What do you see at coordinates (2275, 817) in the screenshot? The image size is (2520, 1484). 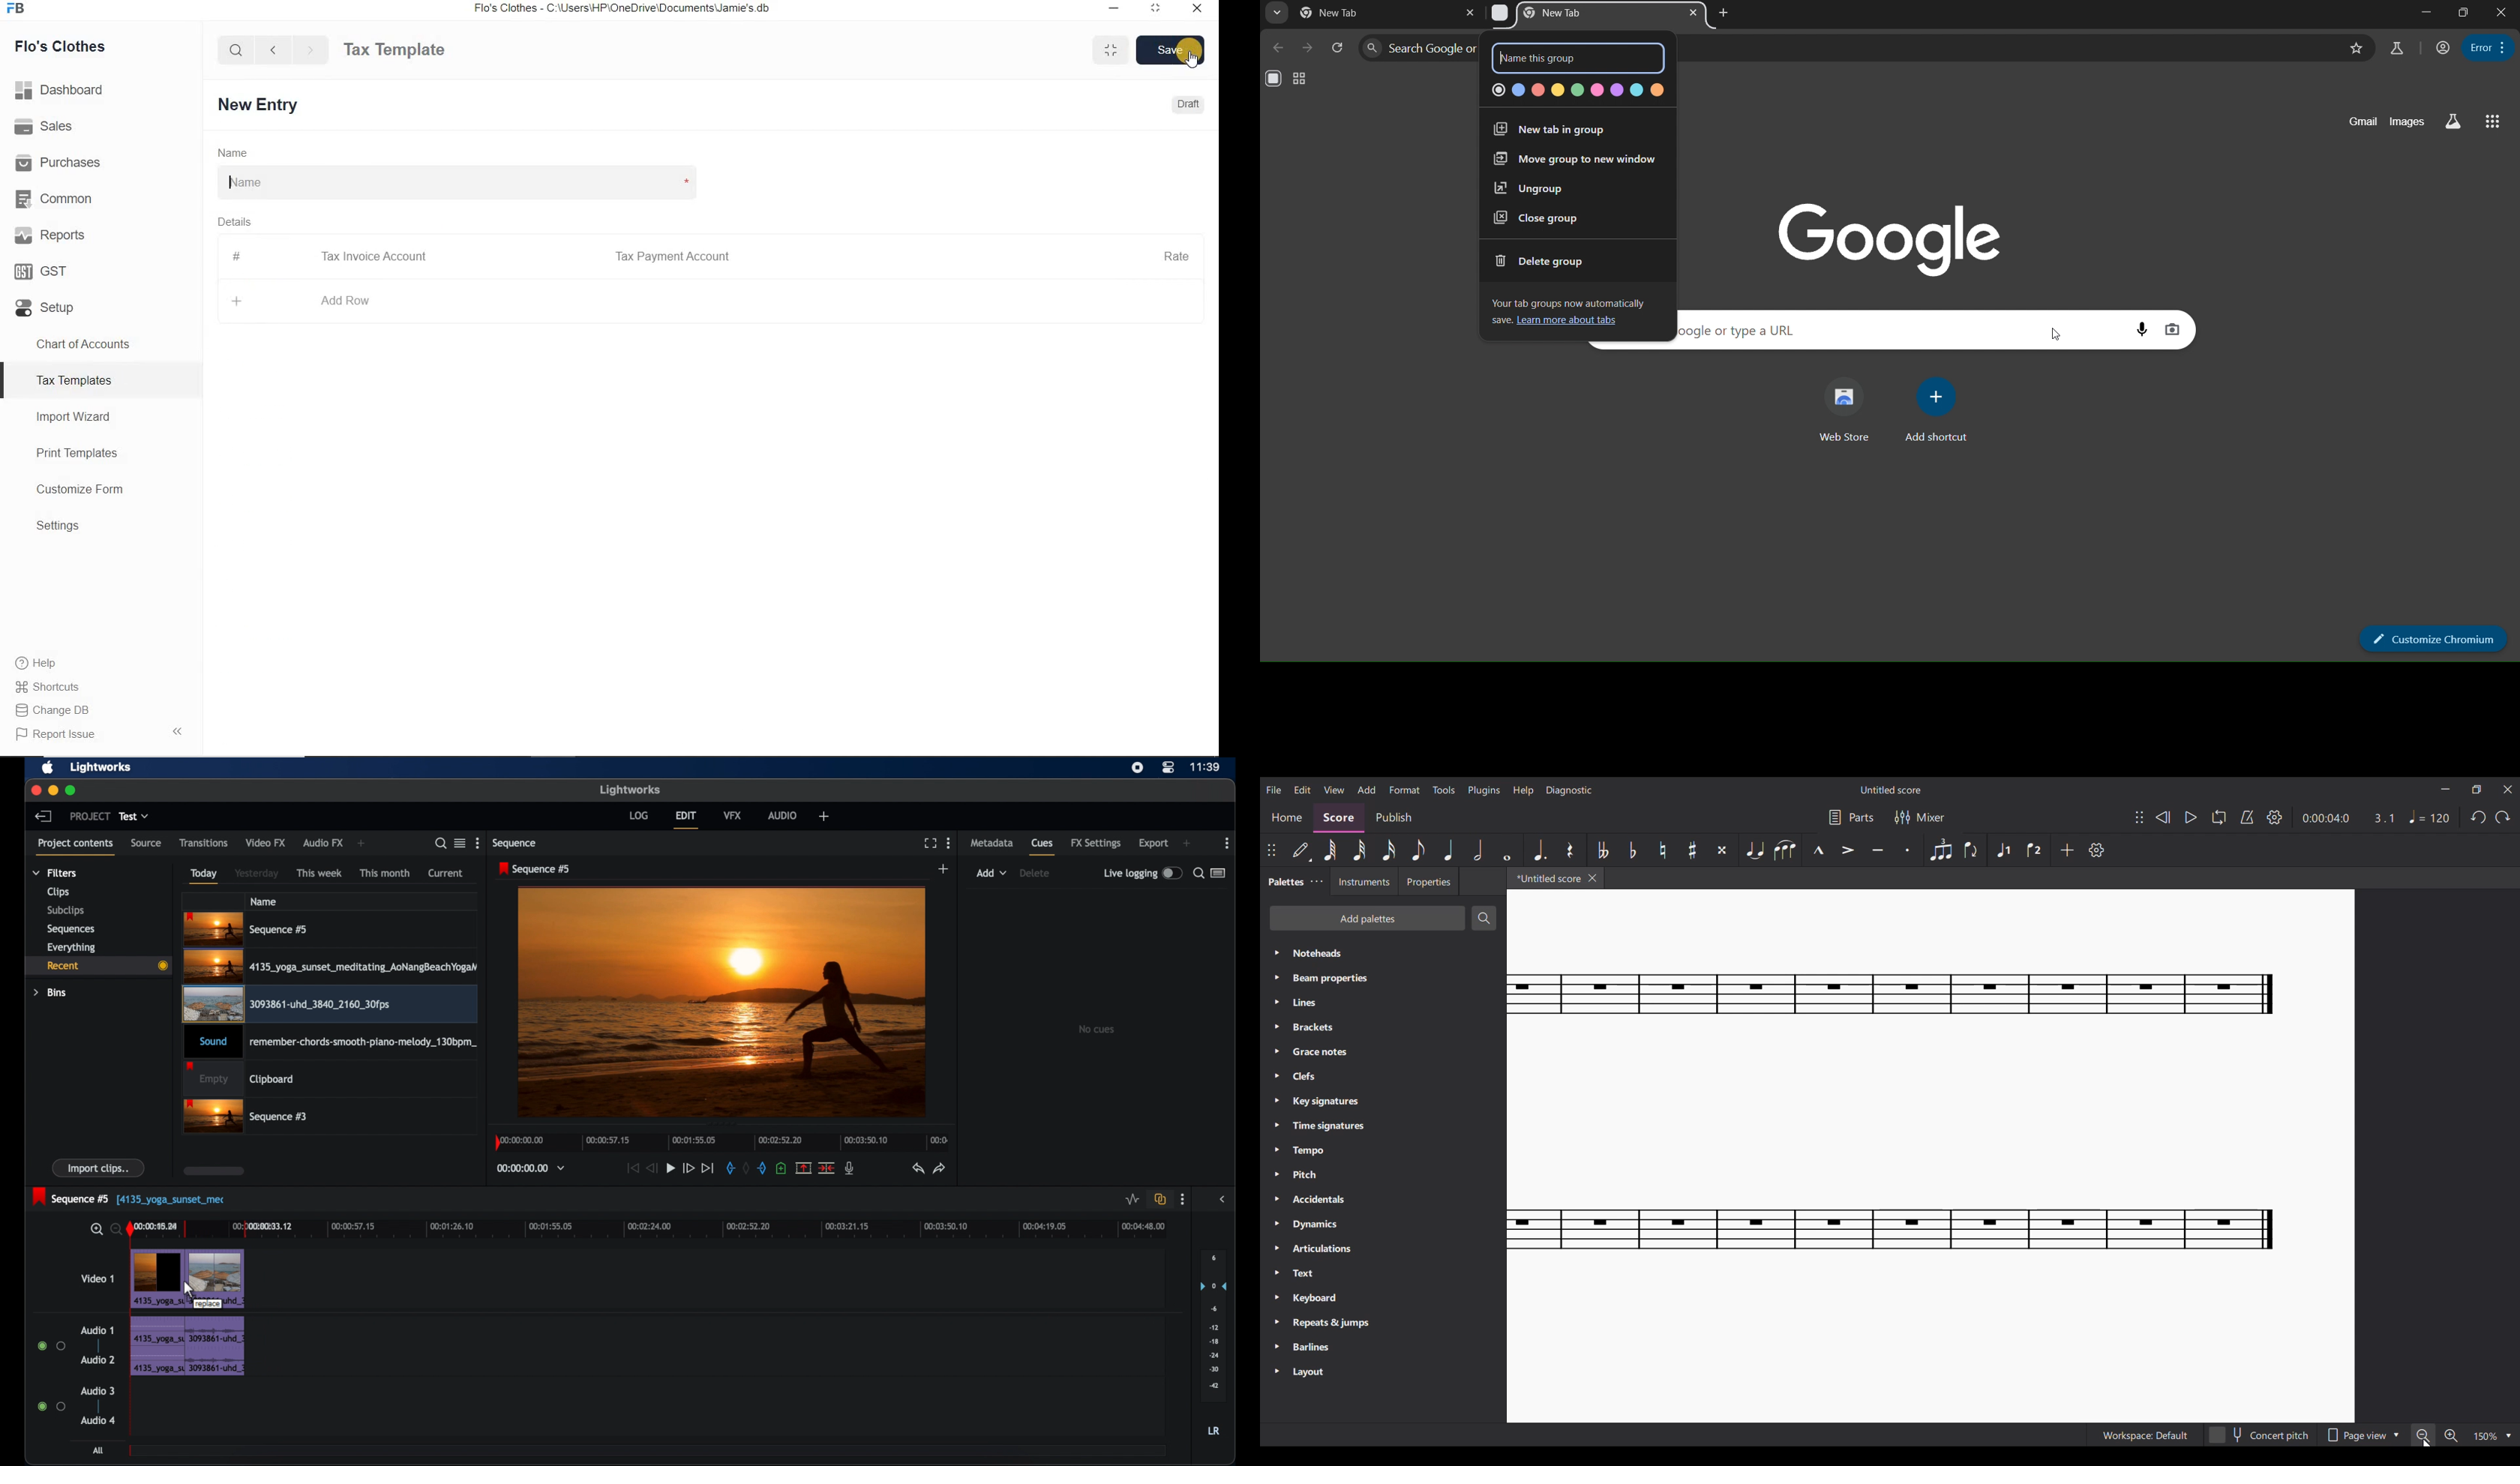 I see `Settings` at bounding box center [2275, 817].